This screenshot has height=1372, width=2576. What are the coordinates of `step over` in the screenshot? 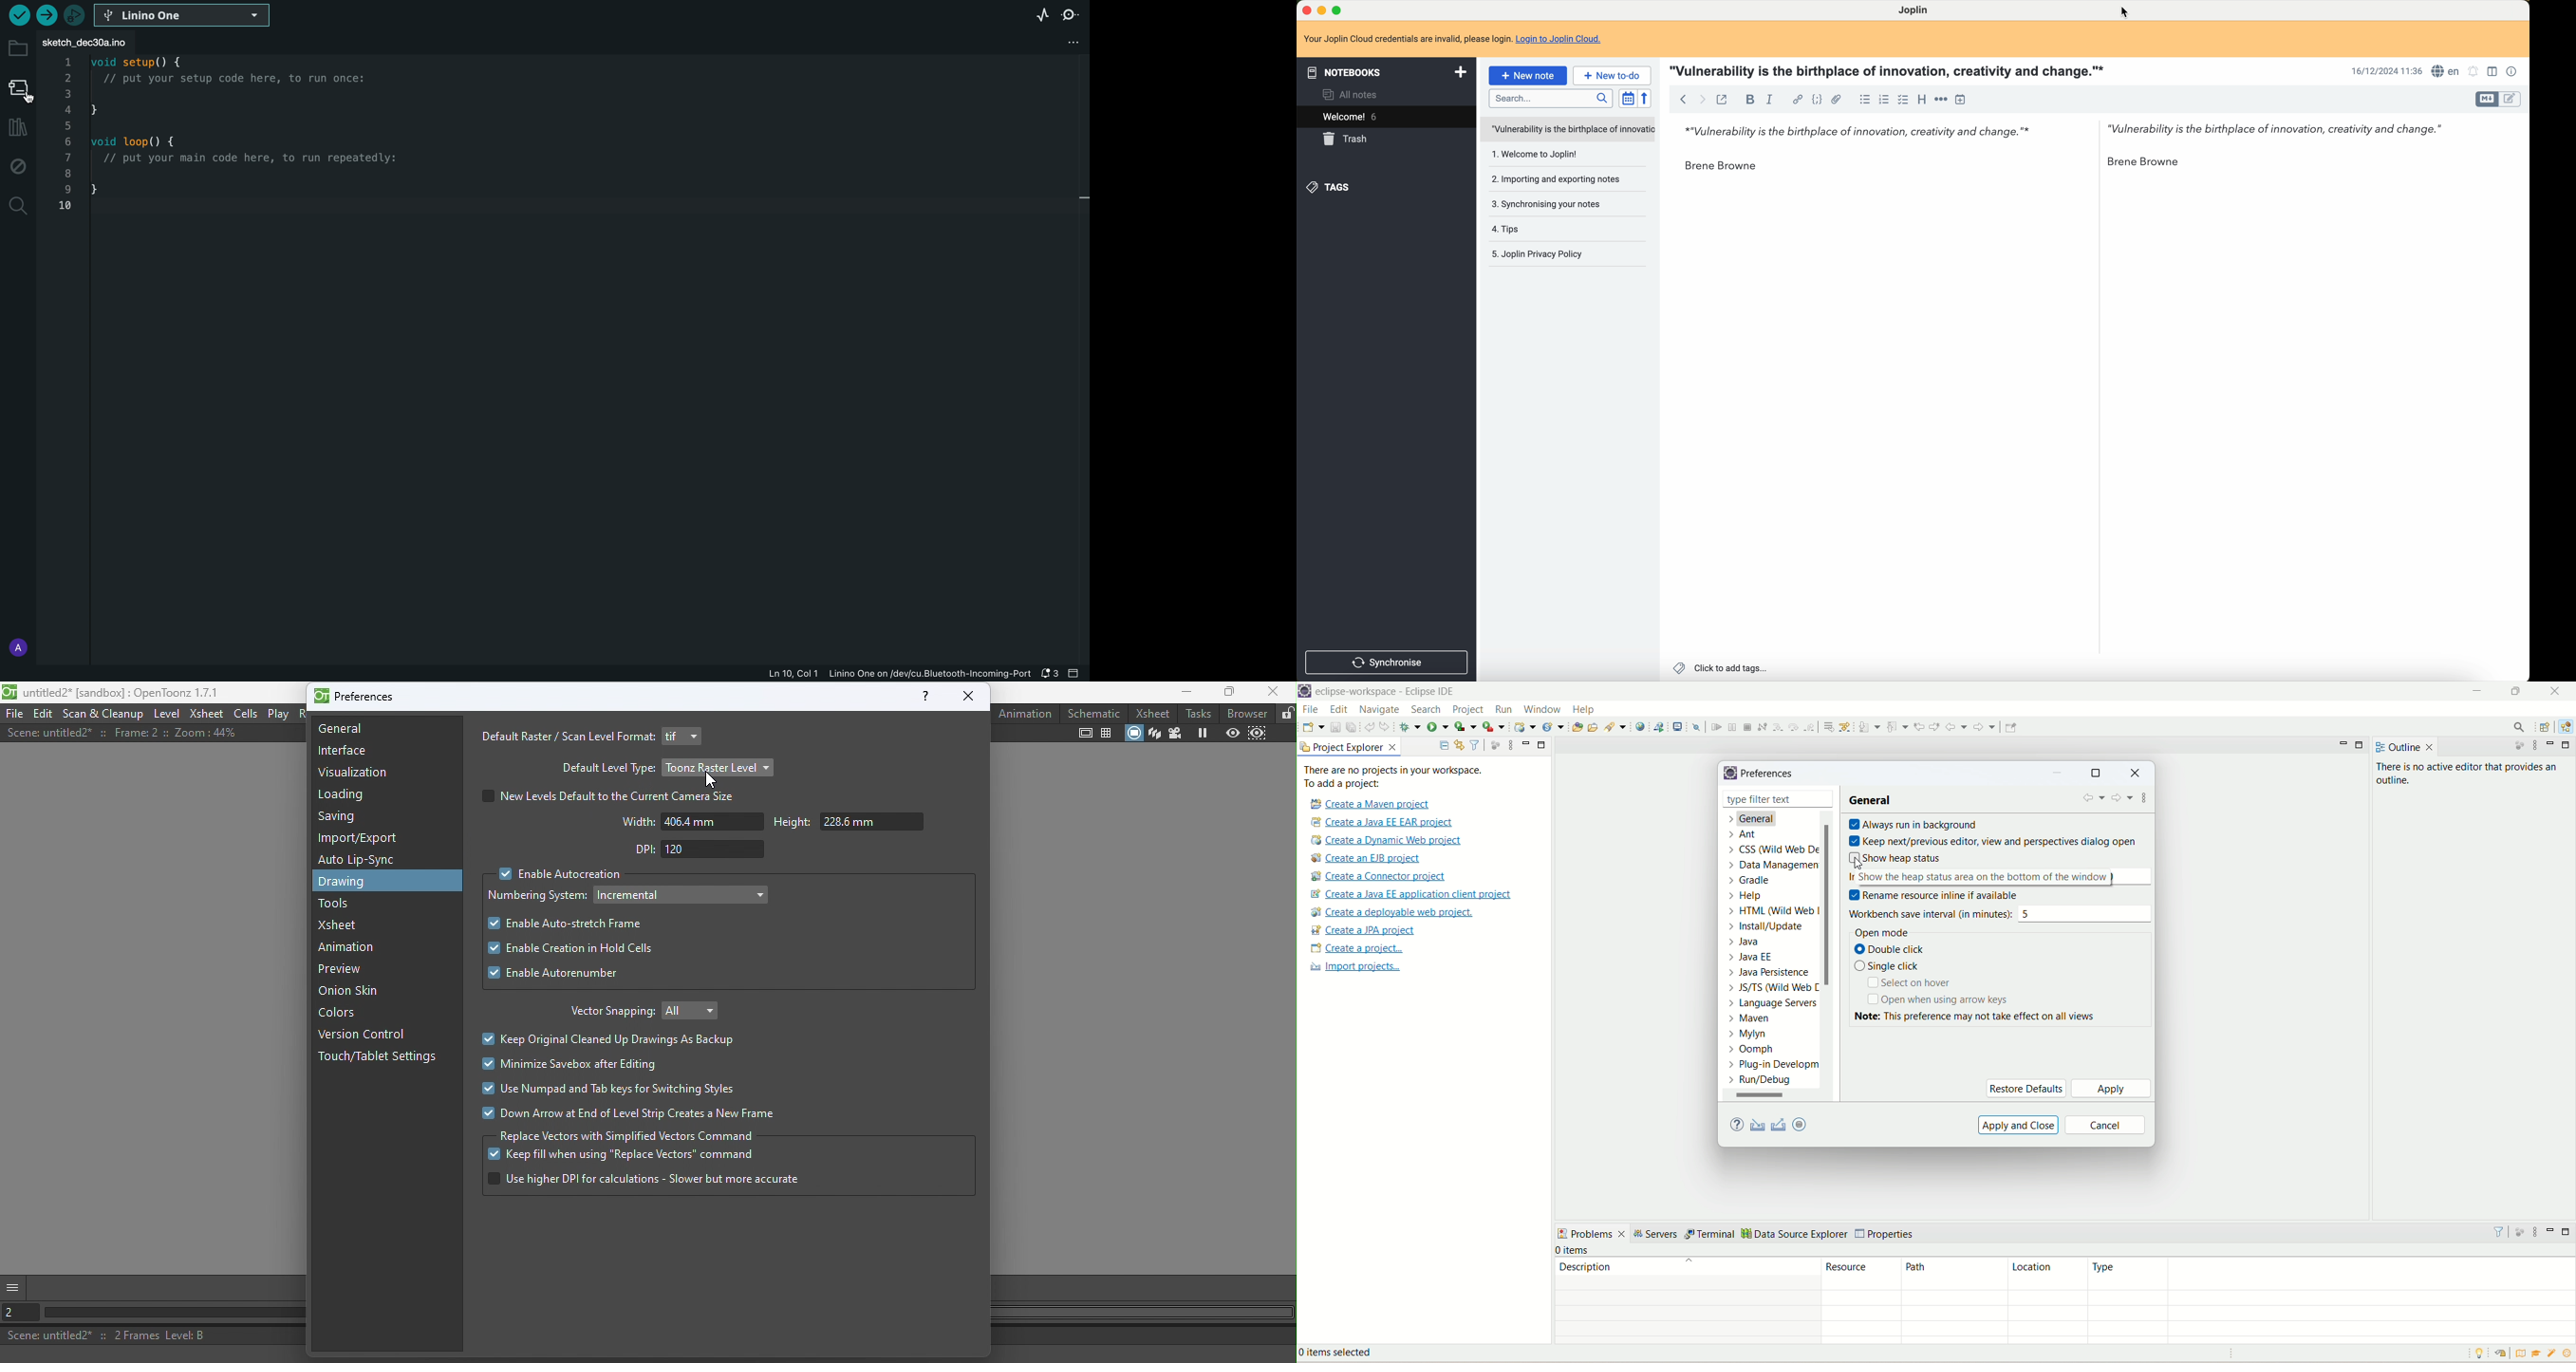 It's located at (1793, 727).